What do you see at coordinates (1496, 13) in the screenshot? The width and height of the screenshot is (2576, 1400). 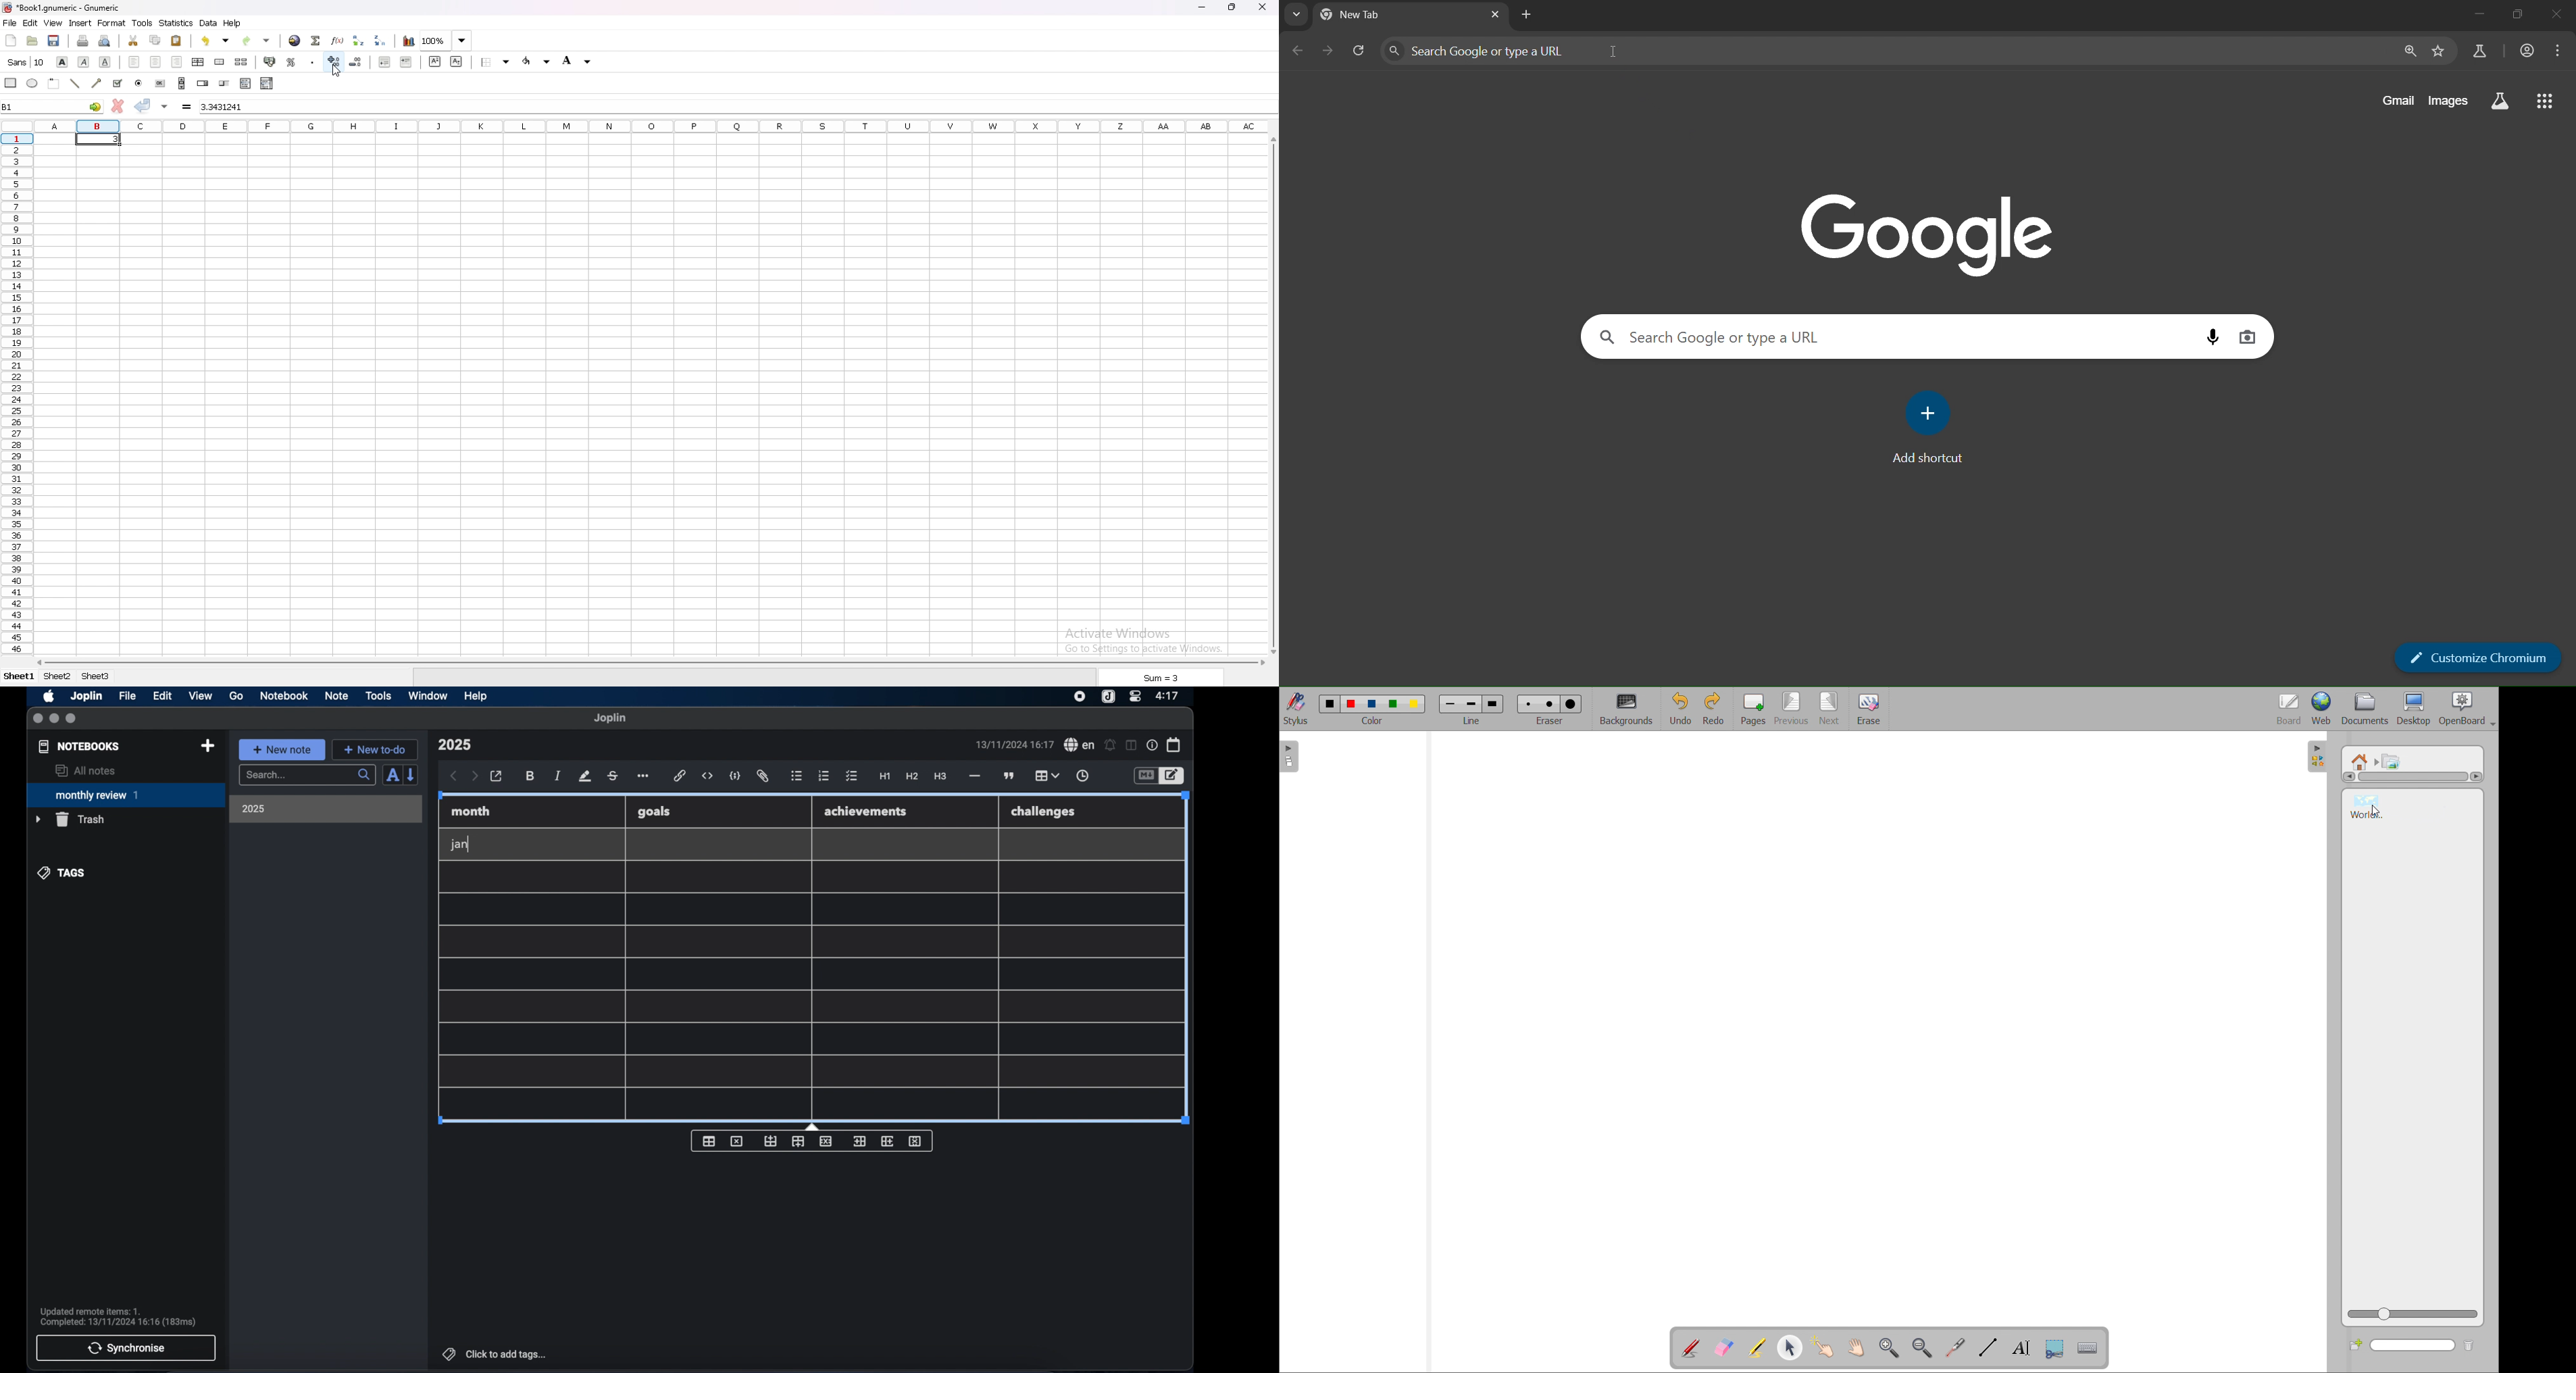 I see `close tab` at bounding box center [1496, 13].